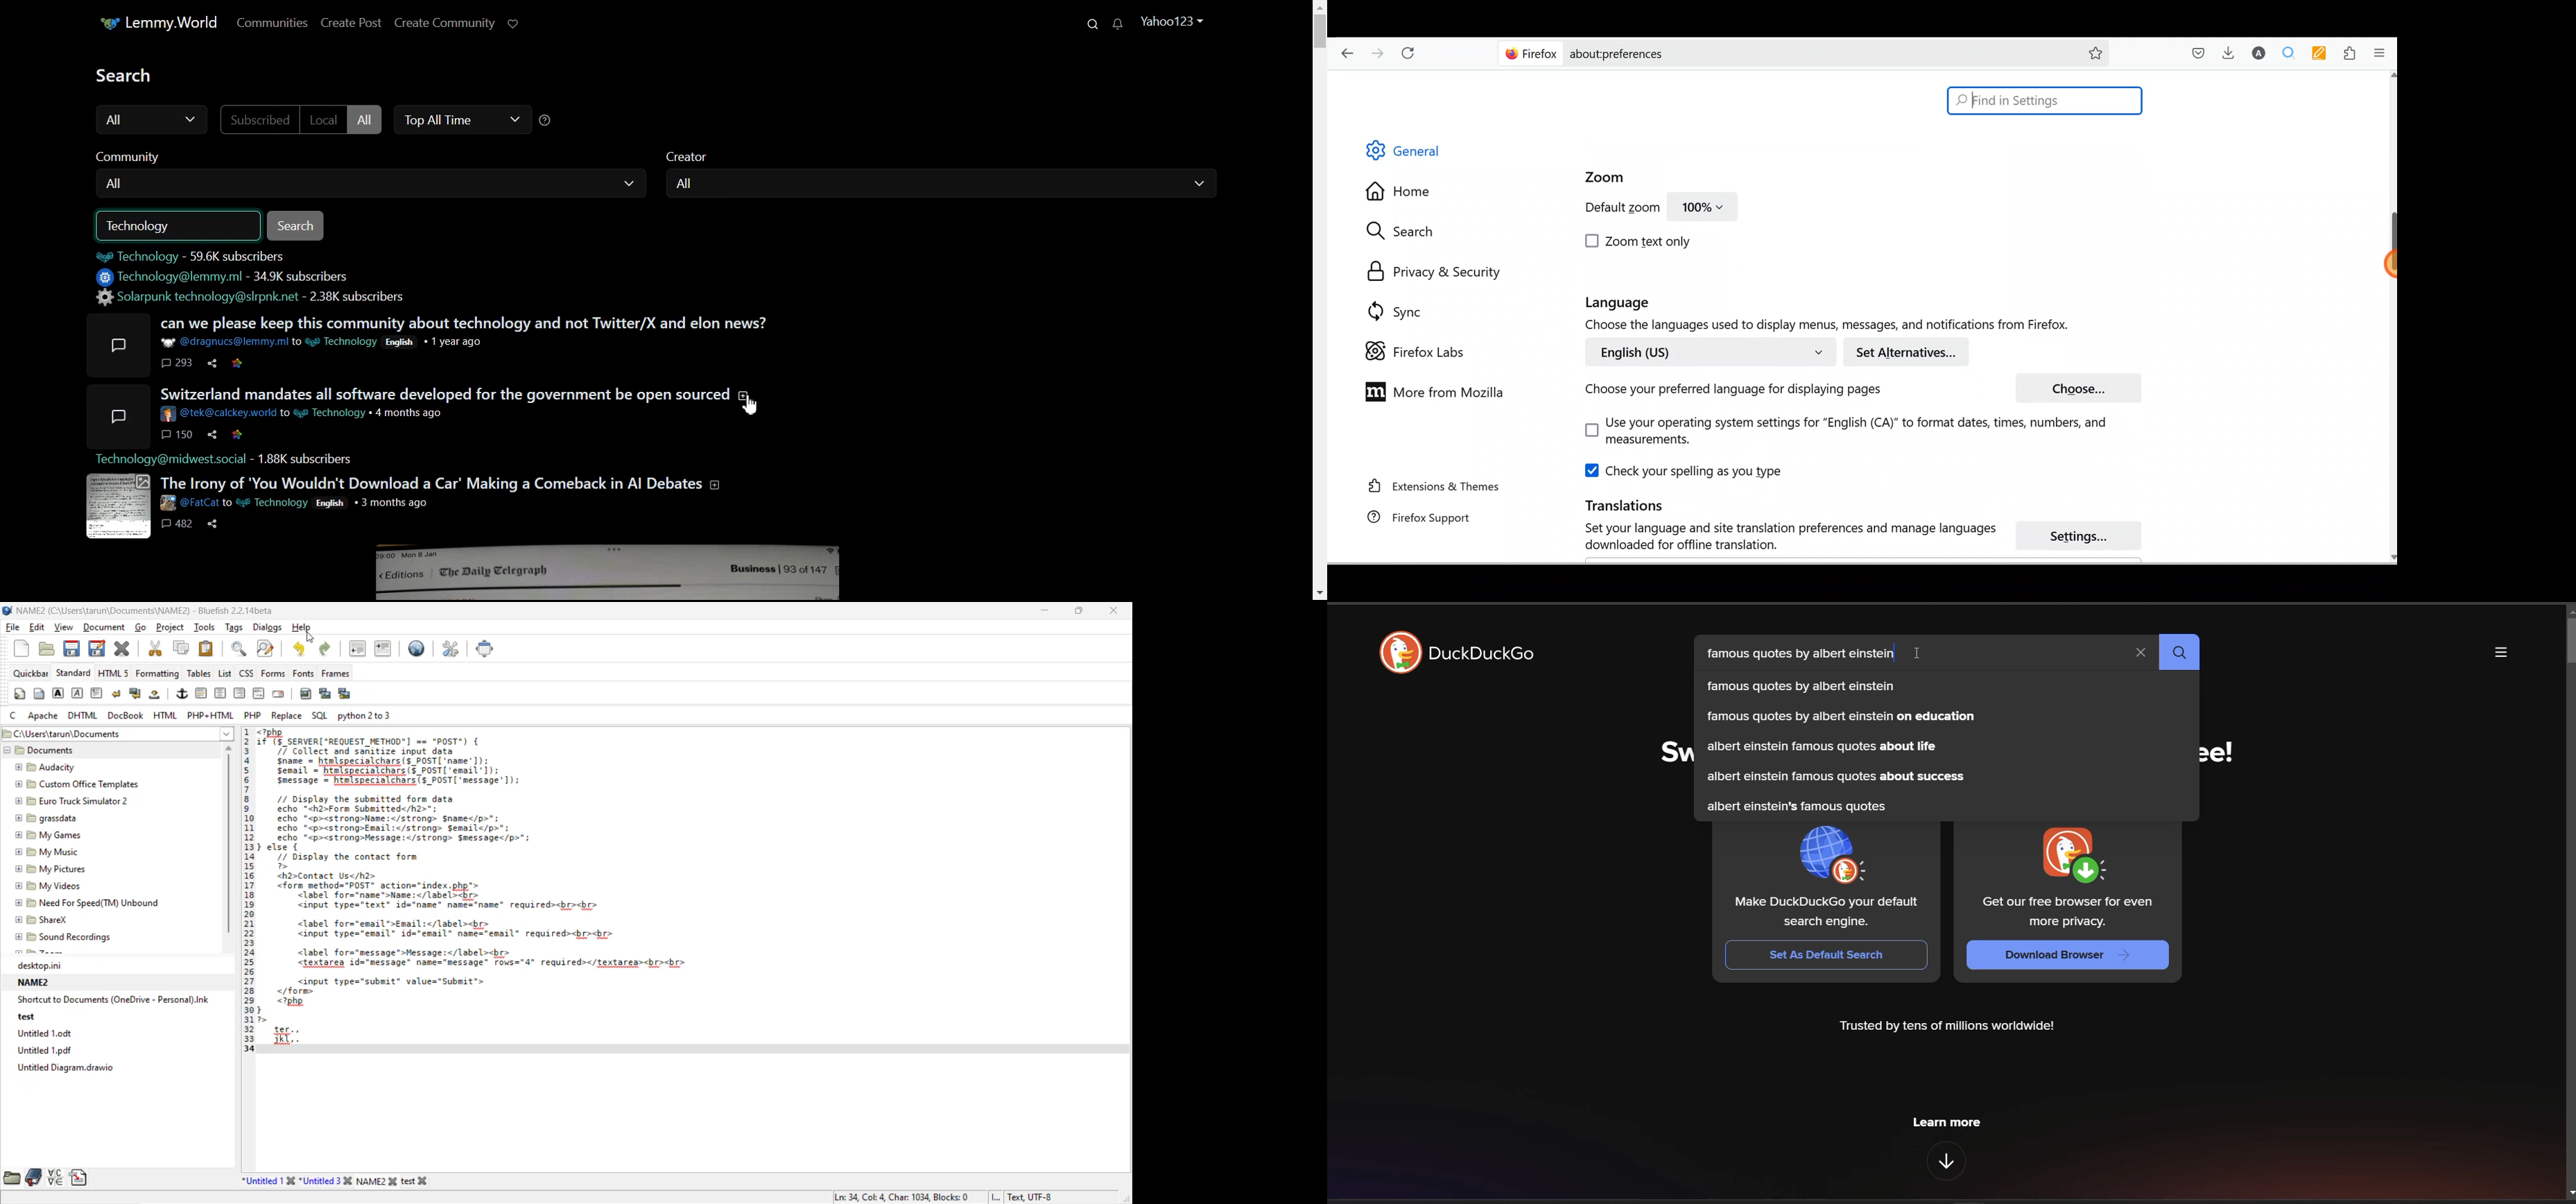  What do you see at coordinates (1609, 504) in the screenshot?
I see `Translations` at bounding box center [1609, 504].